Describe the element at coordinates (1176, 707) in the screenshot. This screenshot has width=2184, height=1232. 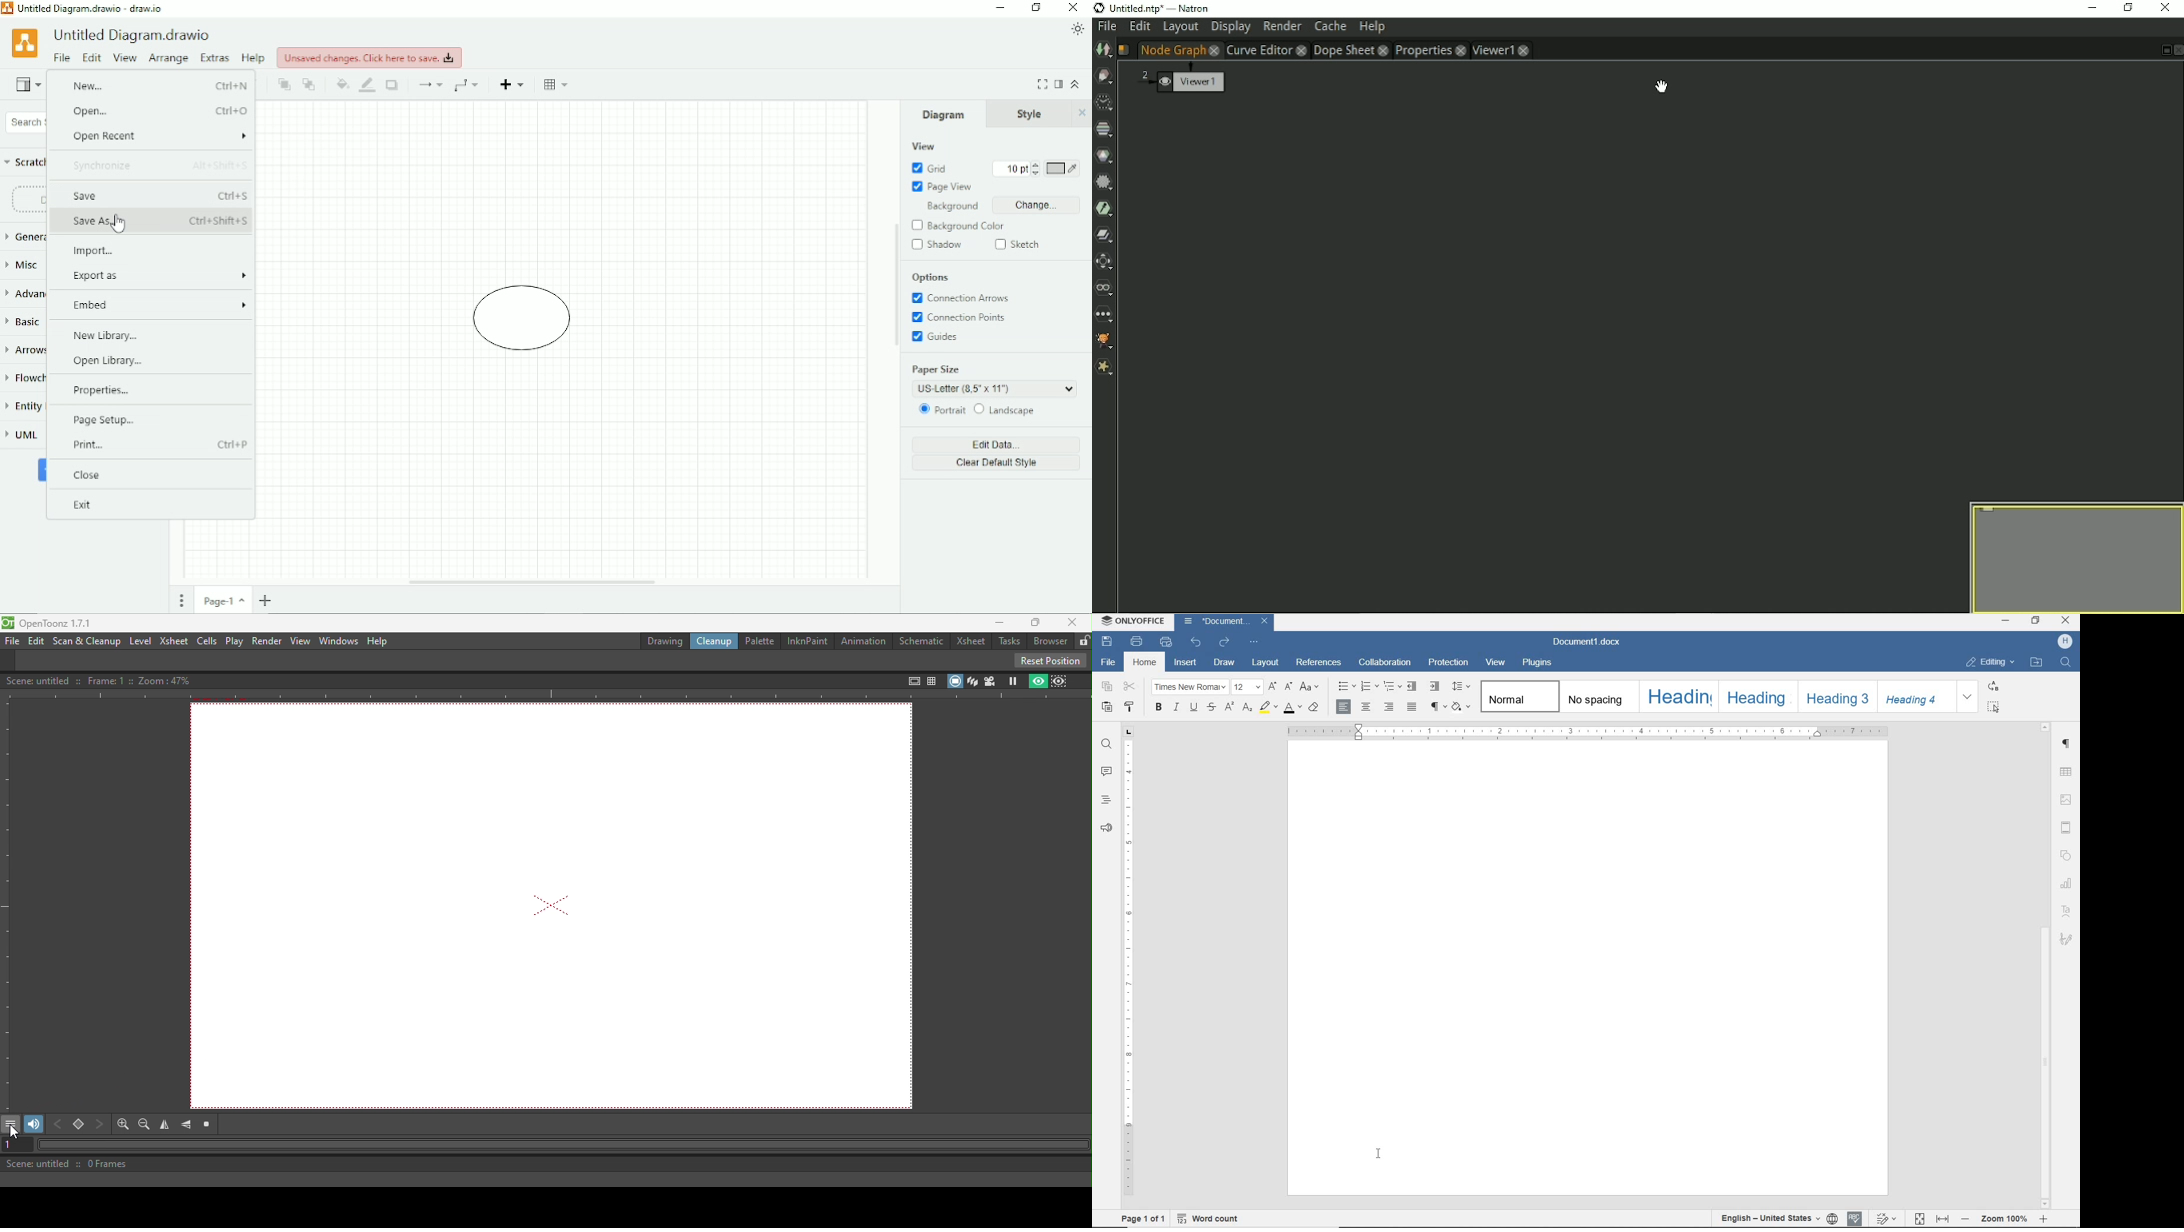
I see `ITALIC` at that location.